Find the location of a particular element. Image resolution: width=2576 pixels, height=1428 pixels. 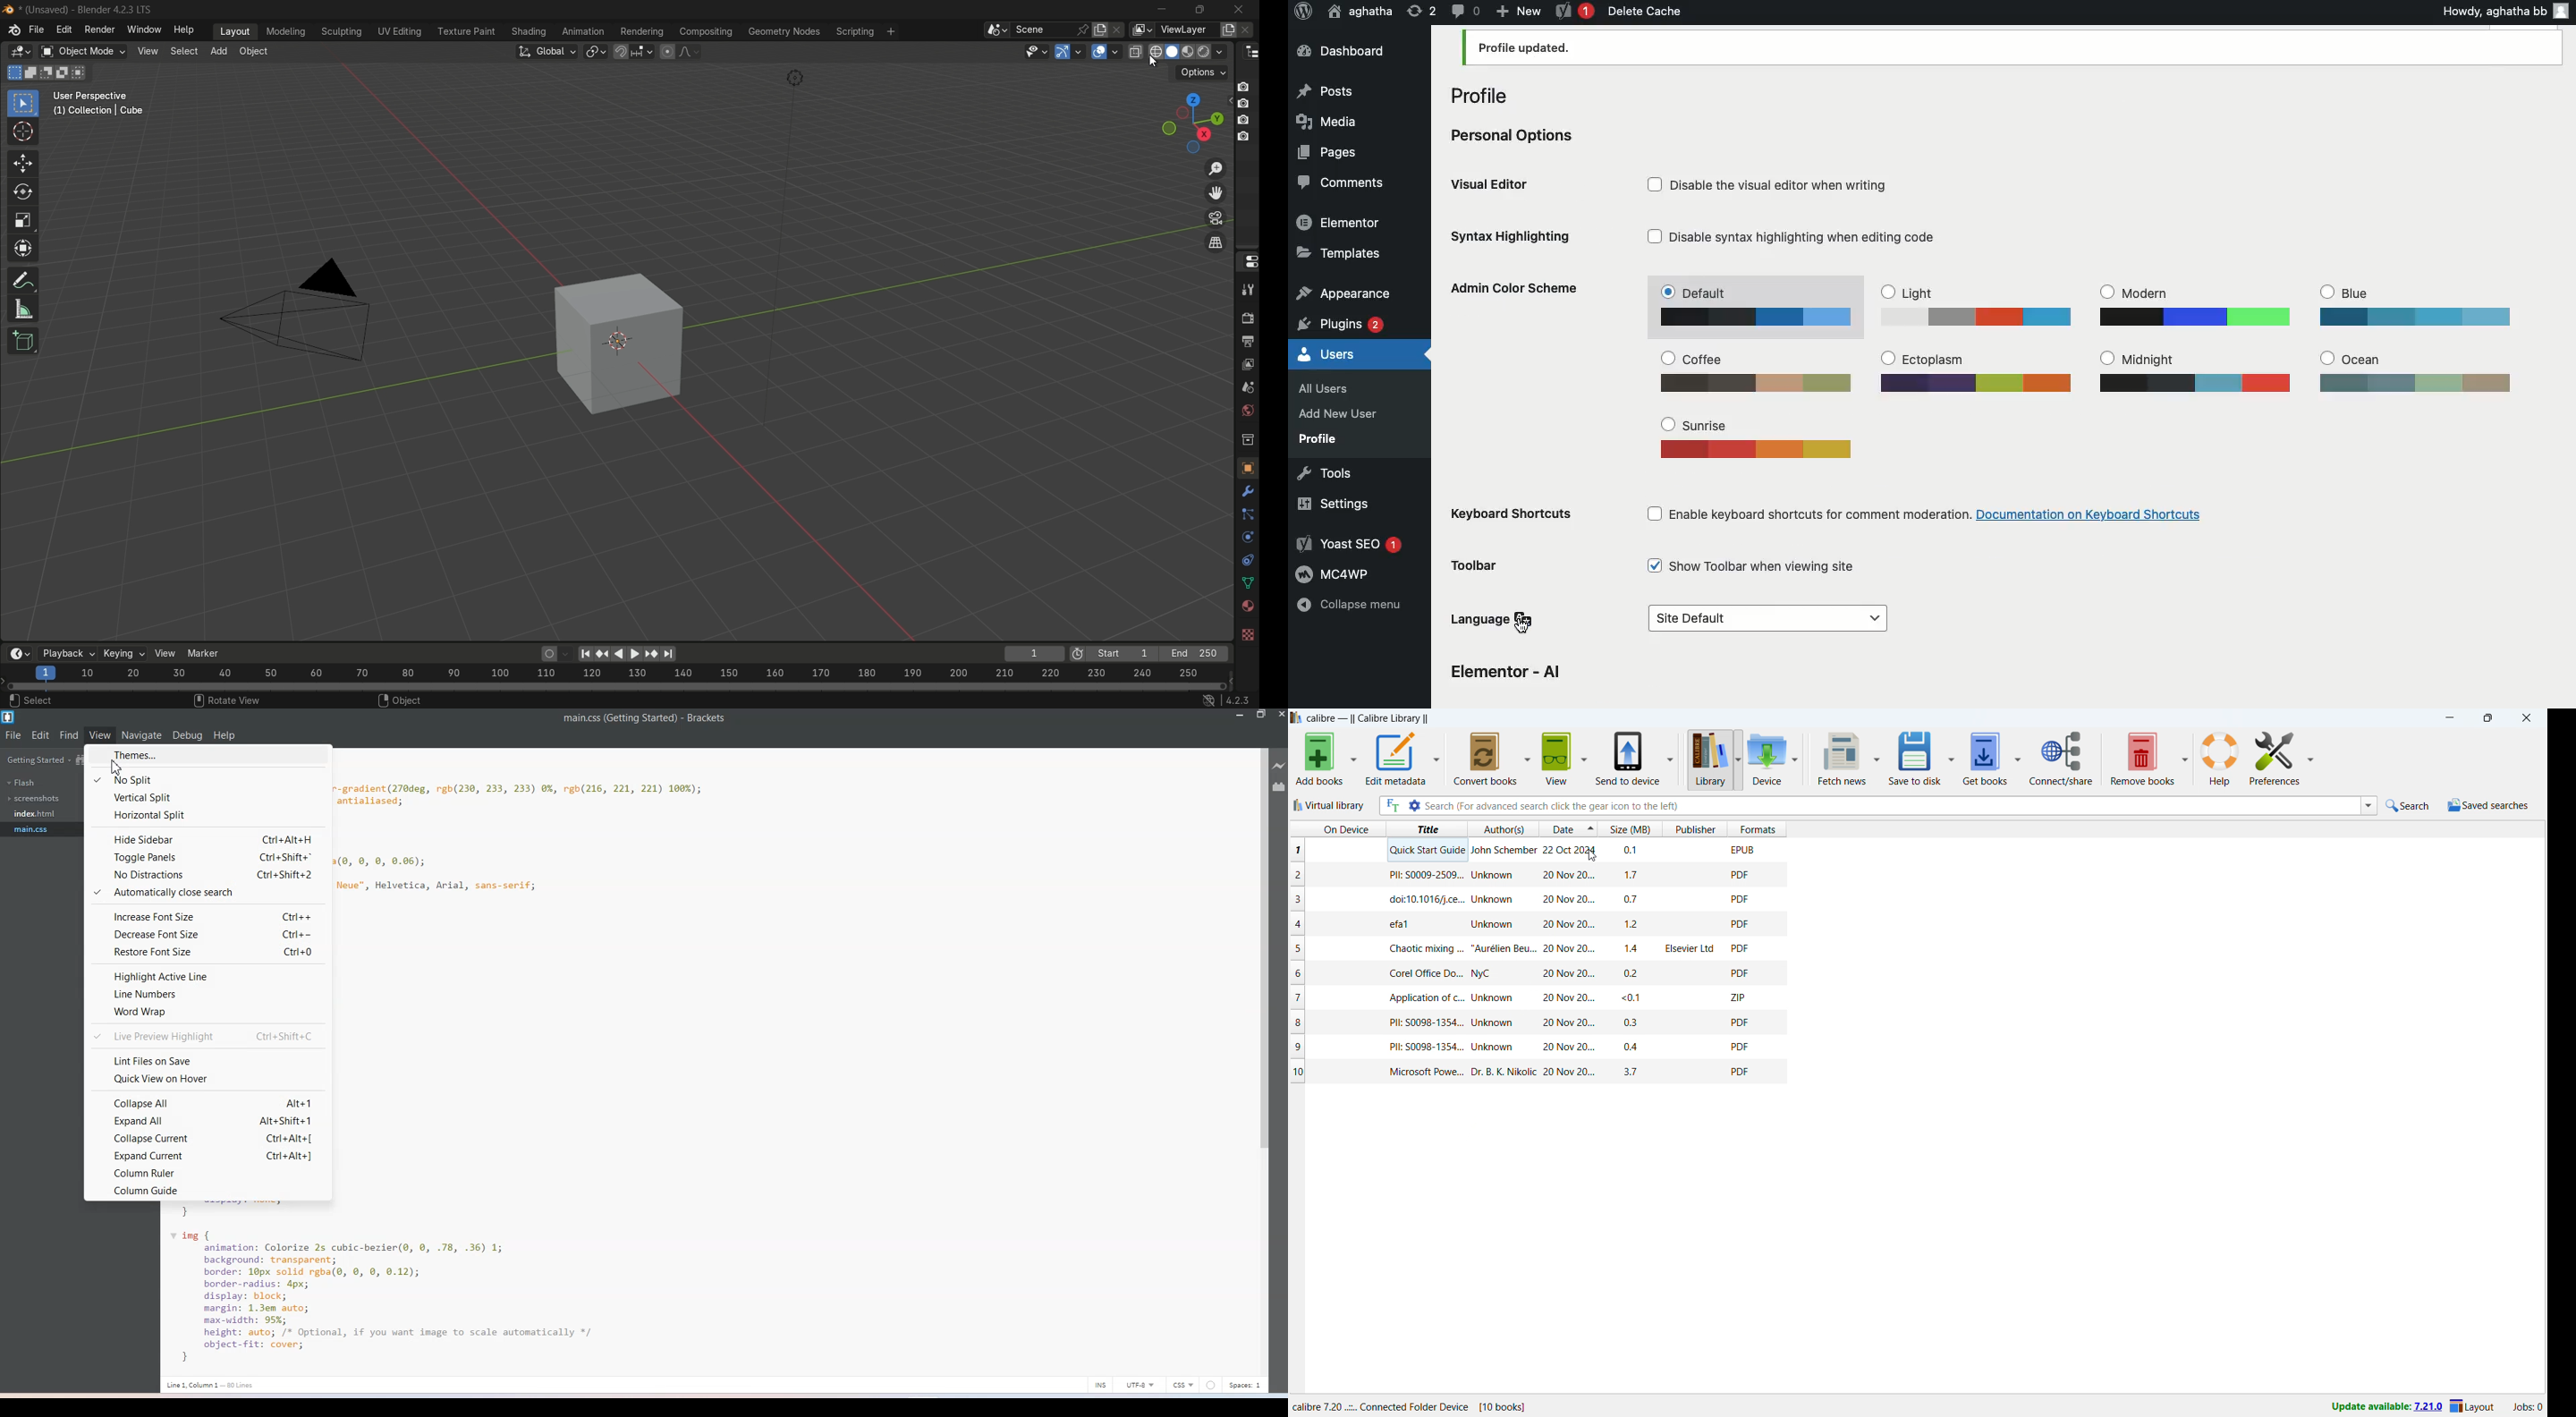

Collapse All is located at coordinates (206, 1102).